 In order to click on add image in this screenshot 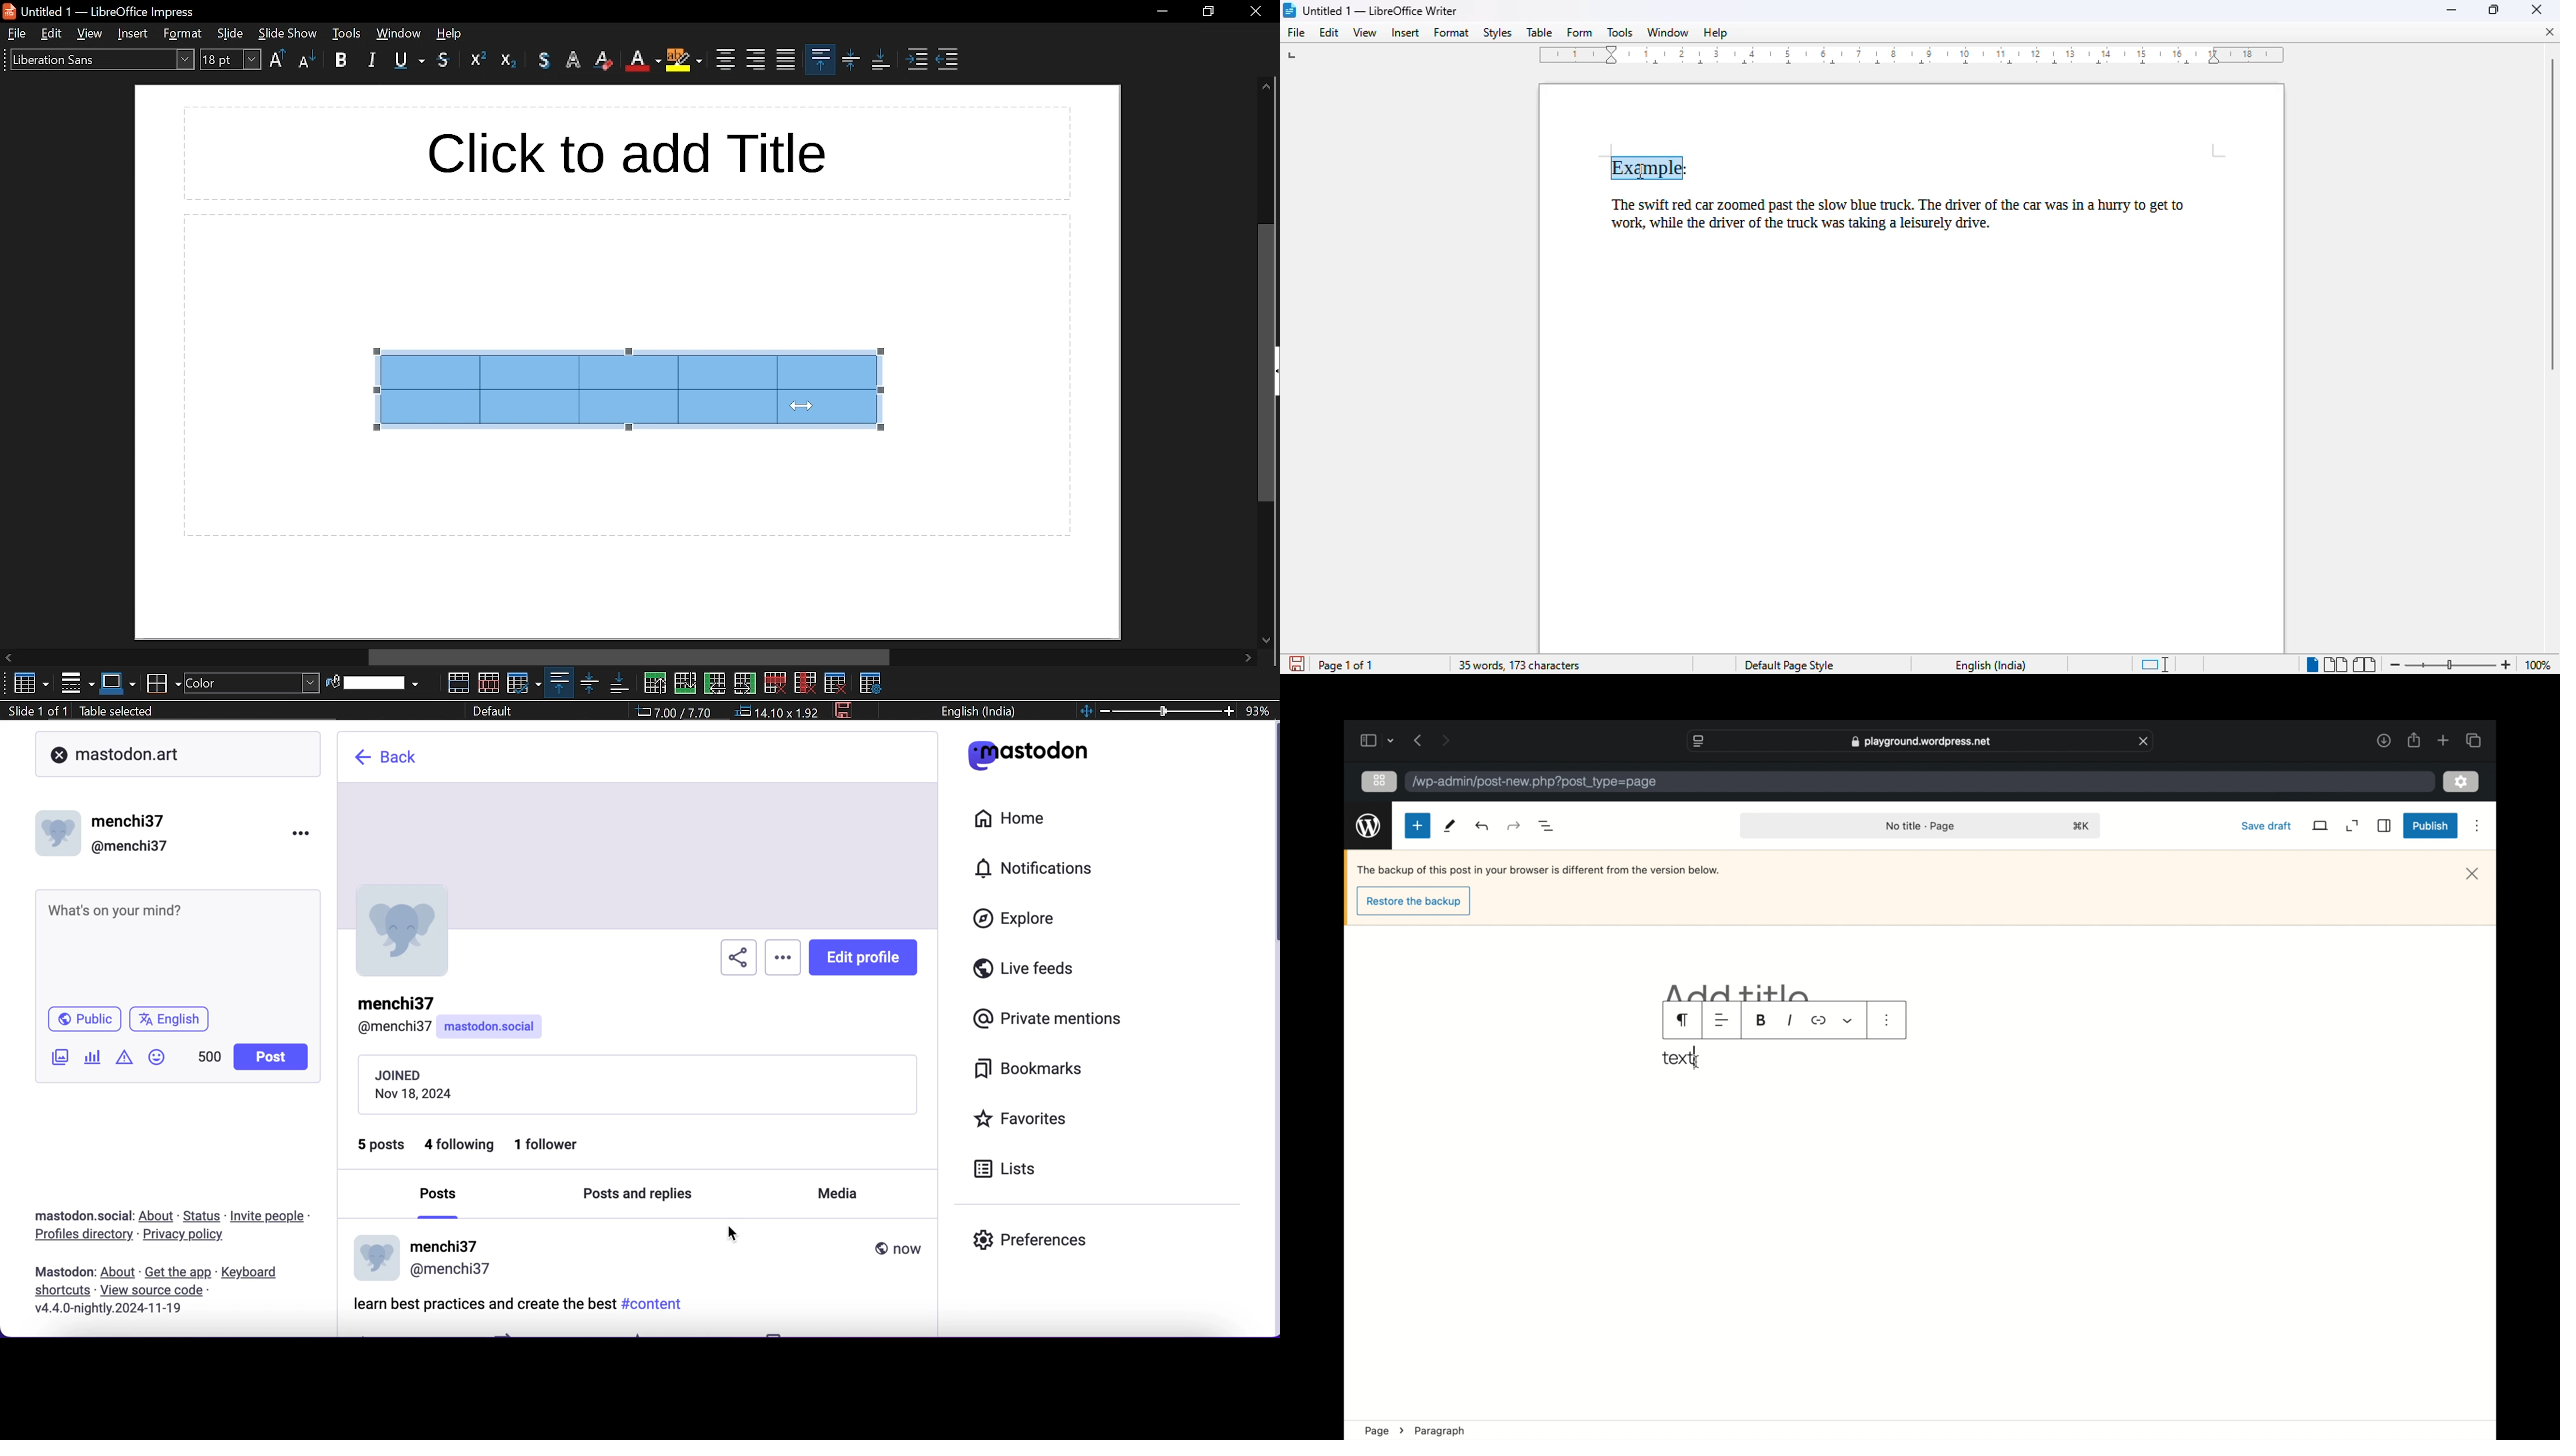, I will do `click(58, 1059)`.